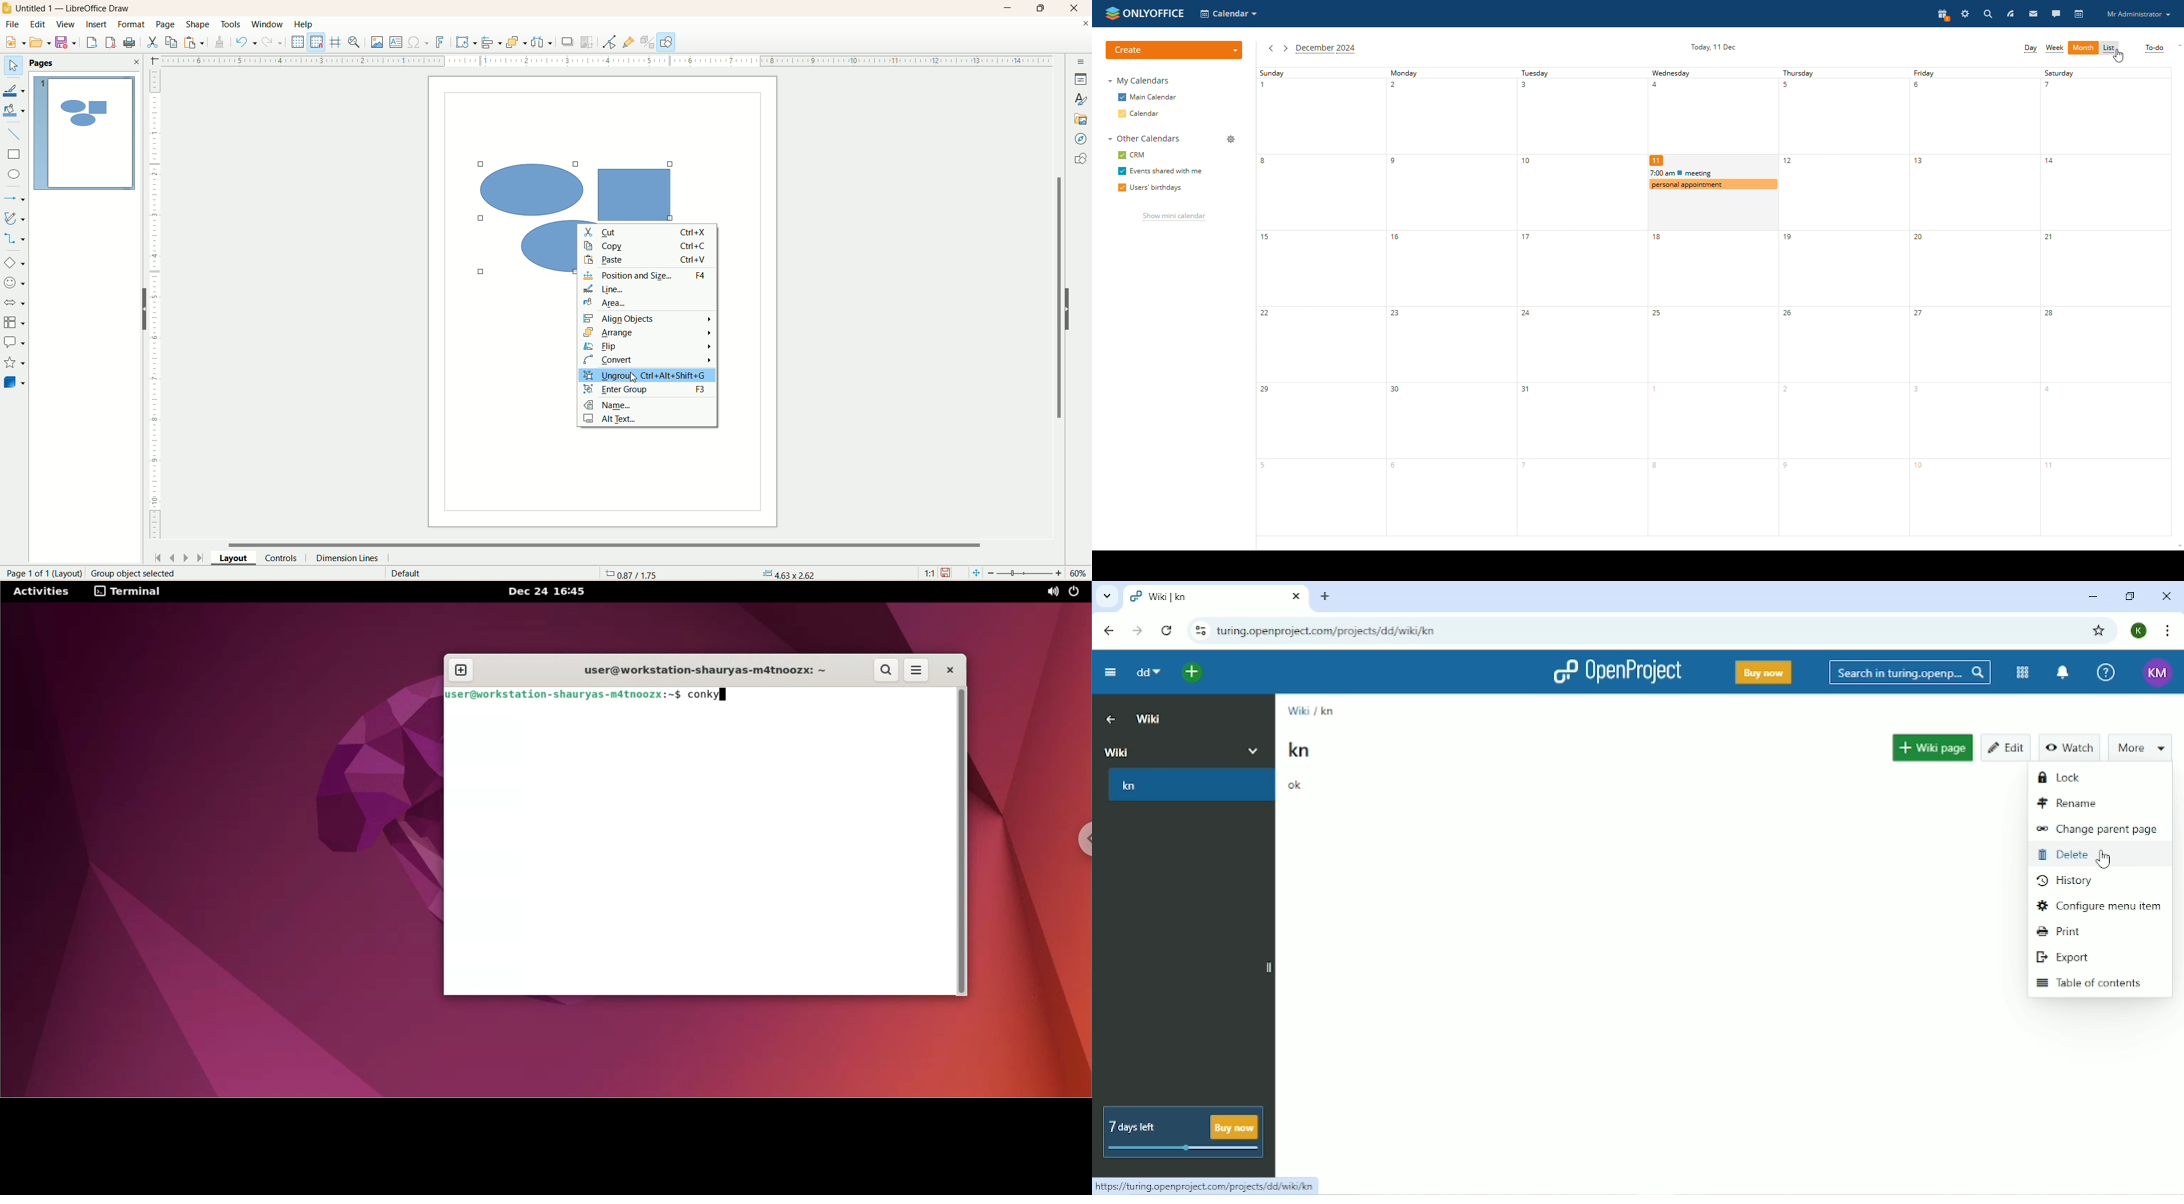 This screenshot has height=1204, width=2184. I want to click on Up, so click(1111, 718).